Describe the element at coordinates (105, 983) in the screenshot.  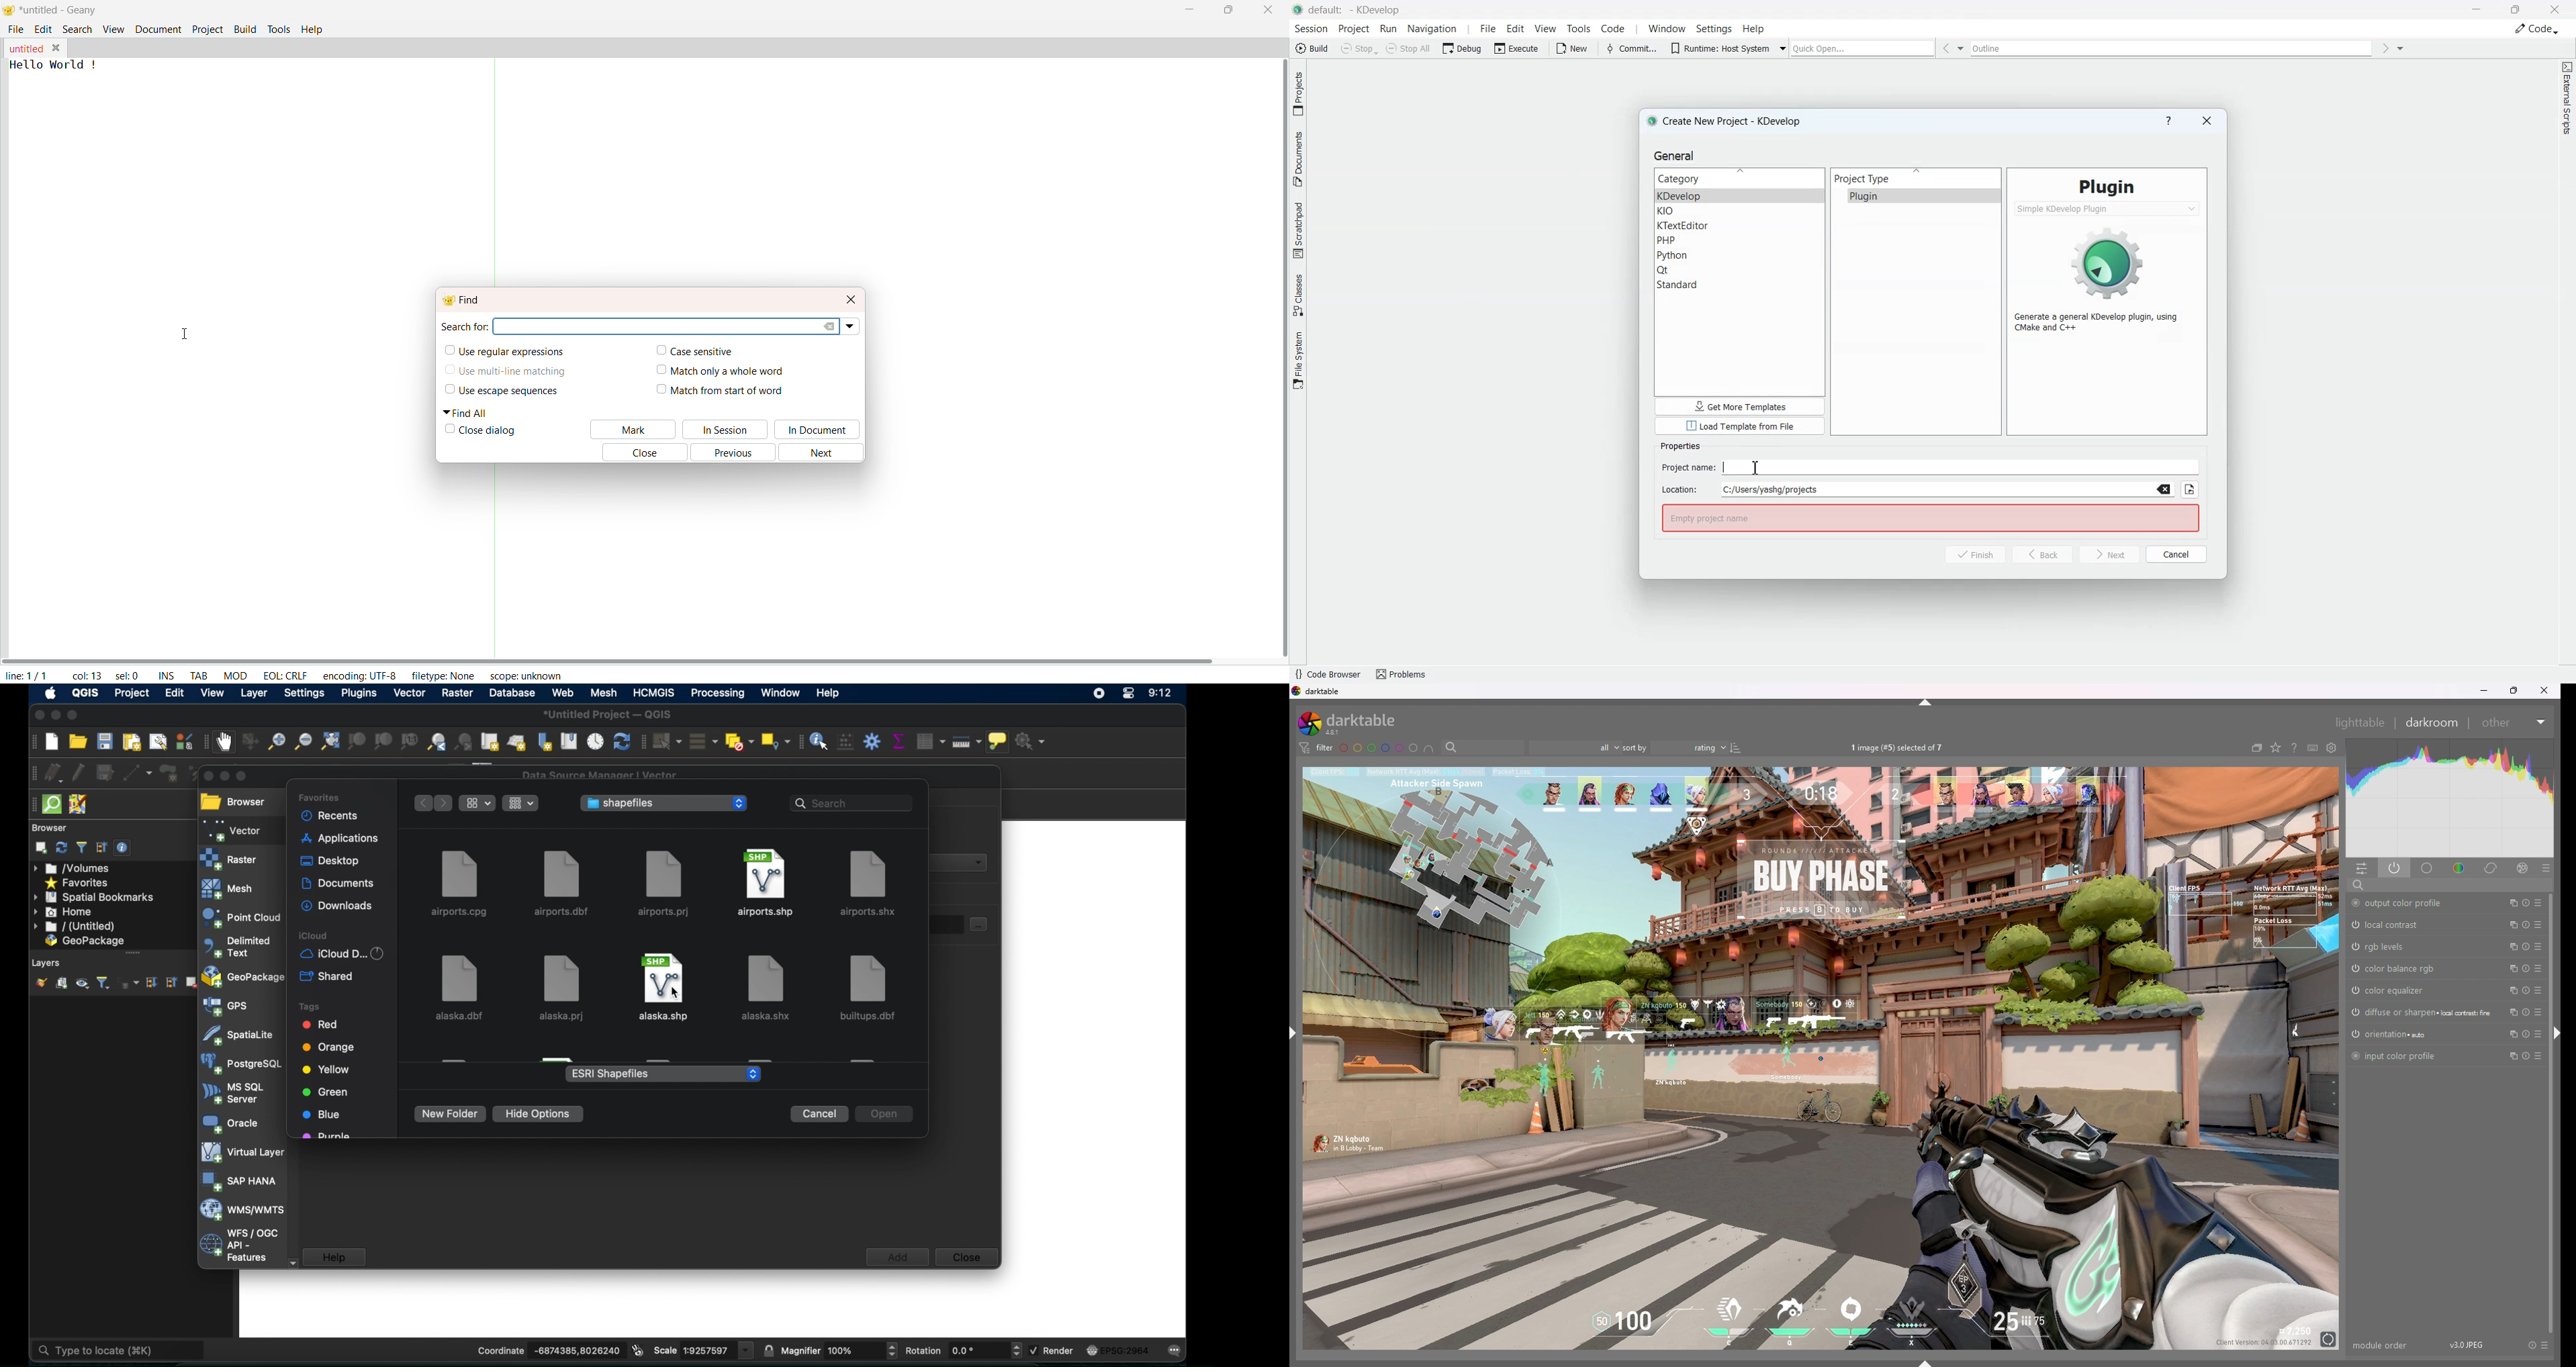
I see `filter legend` at that location.